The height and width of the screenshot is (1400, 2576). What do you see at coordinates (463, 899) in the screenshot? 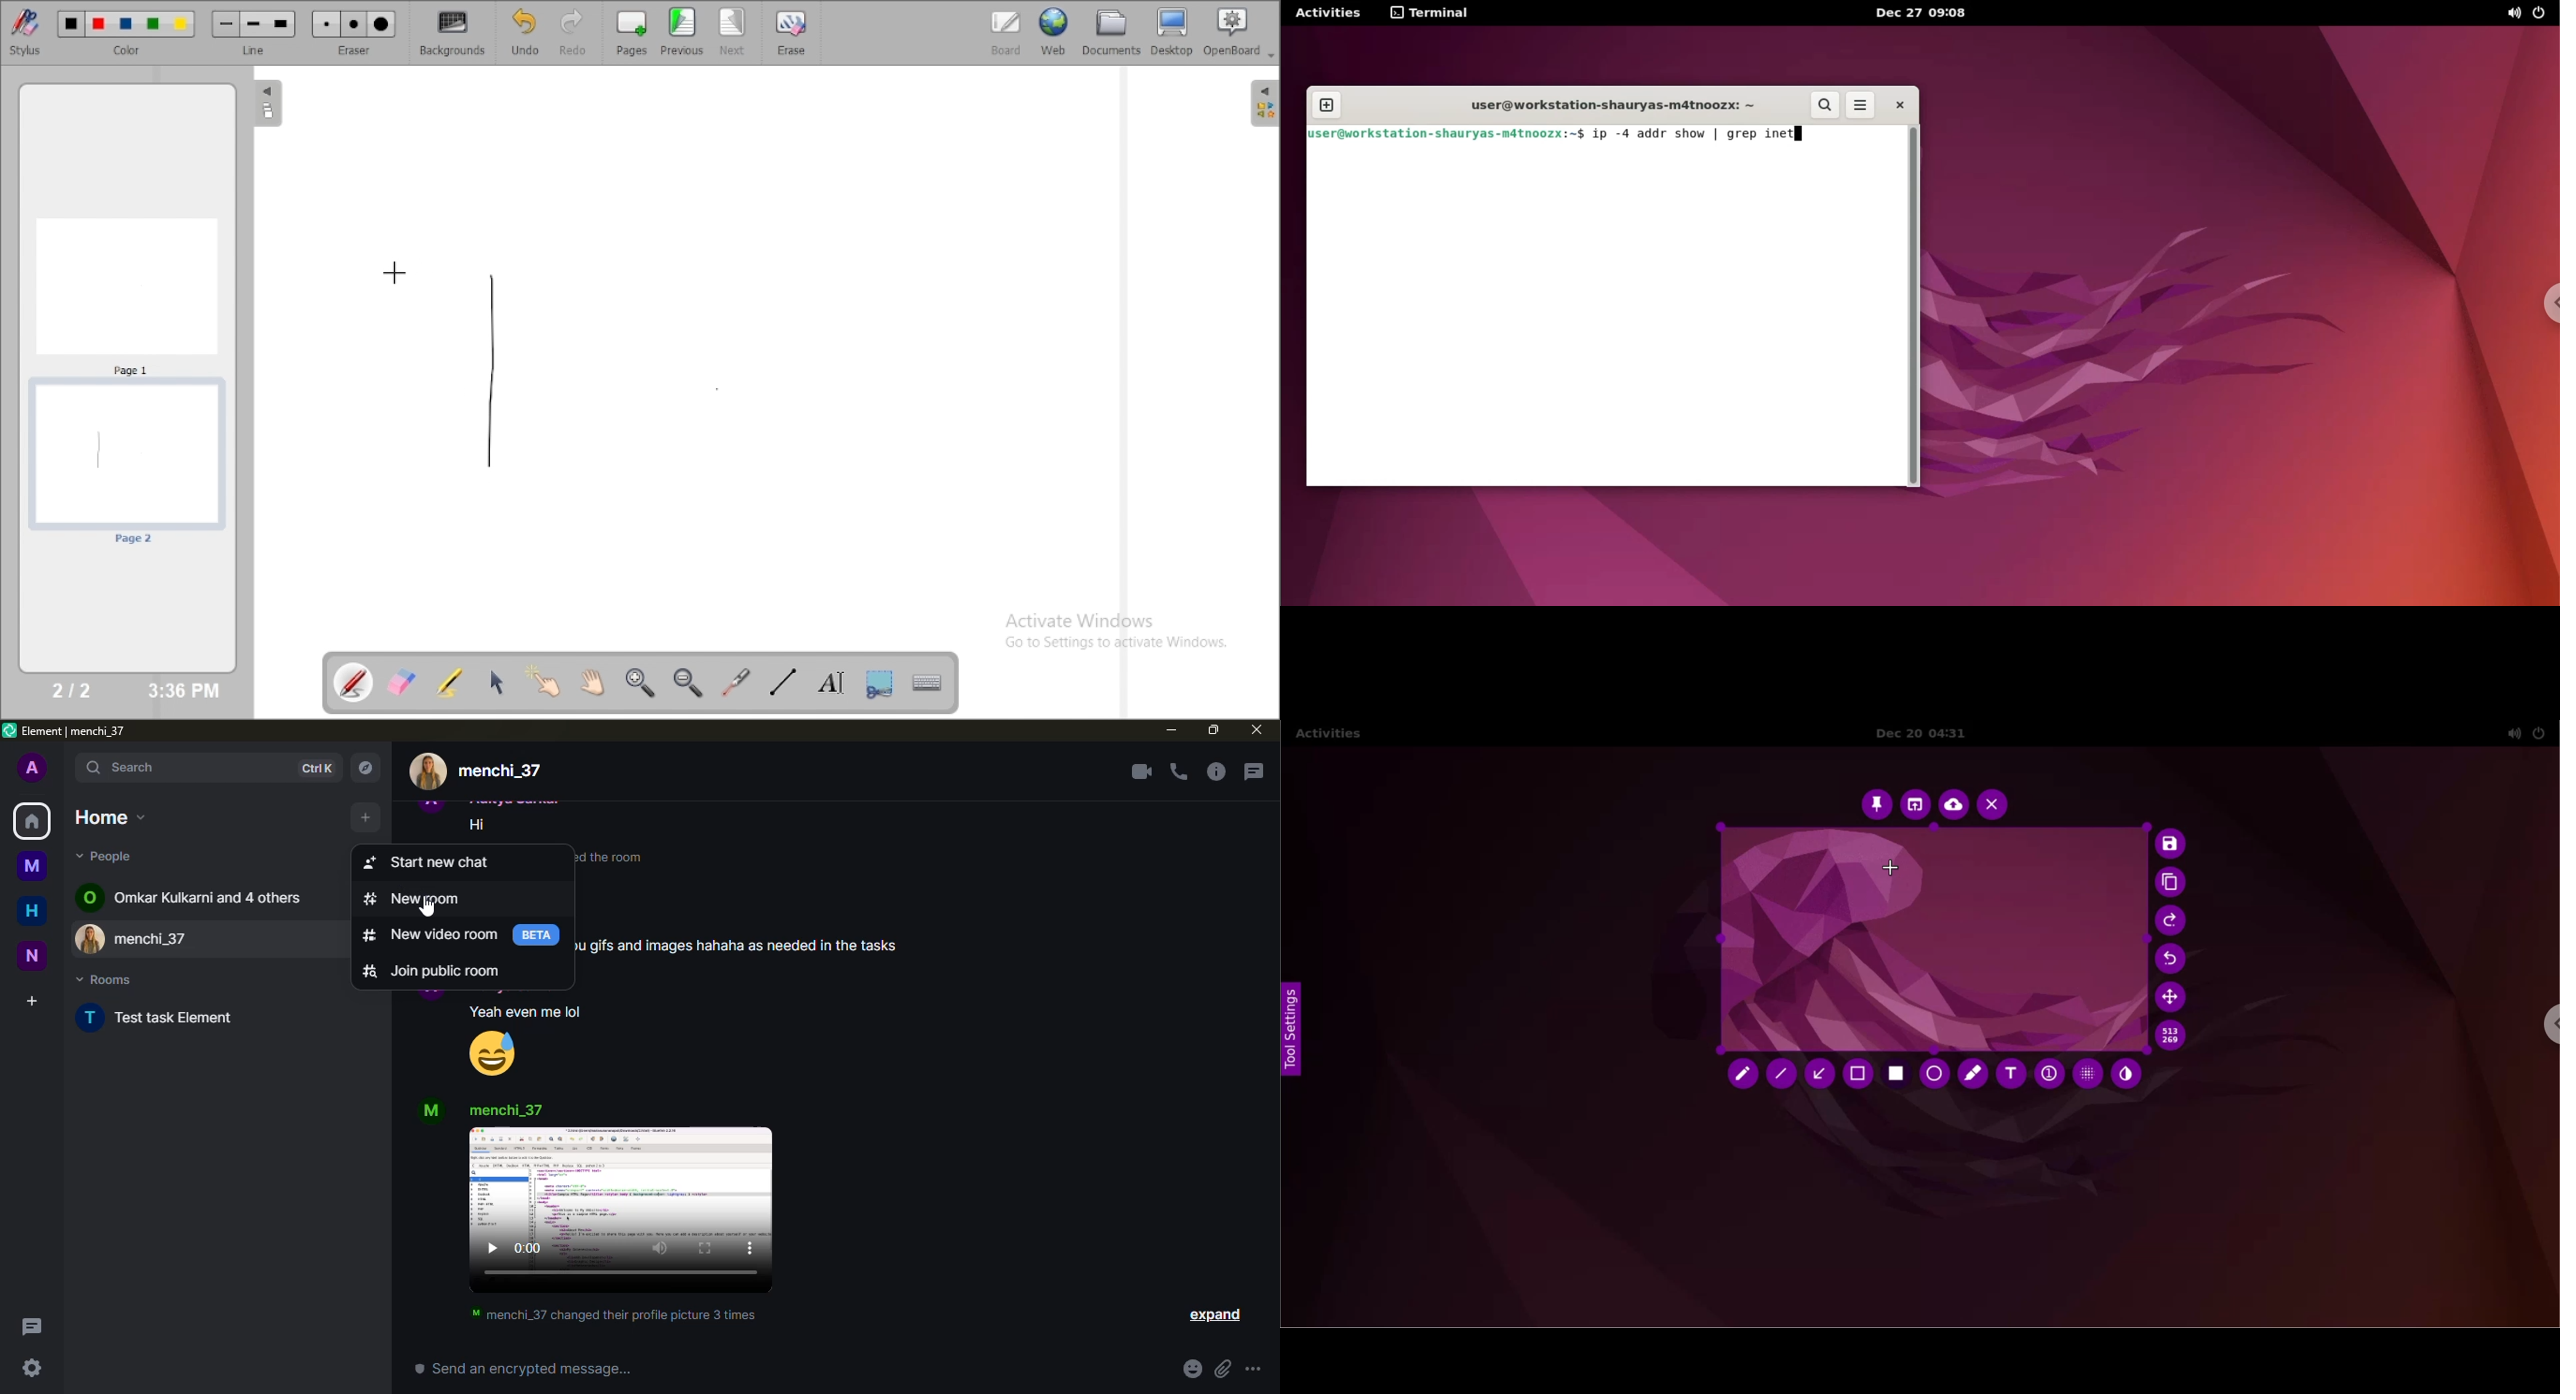
I see `new room` at bounding box center [463, 899].